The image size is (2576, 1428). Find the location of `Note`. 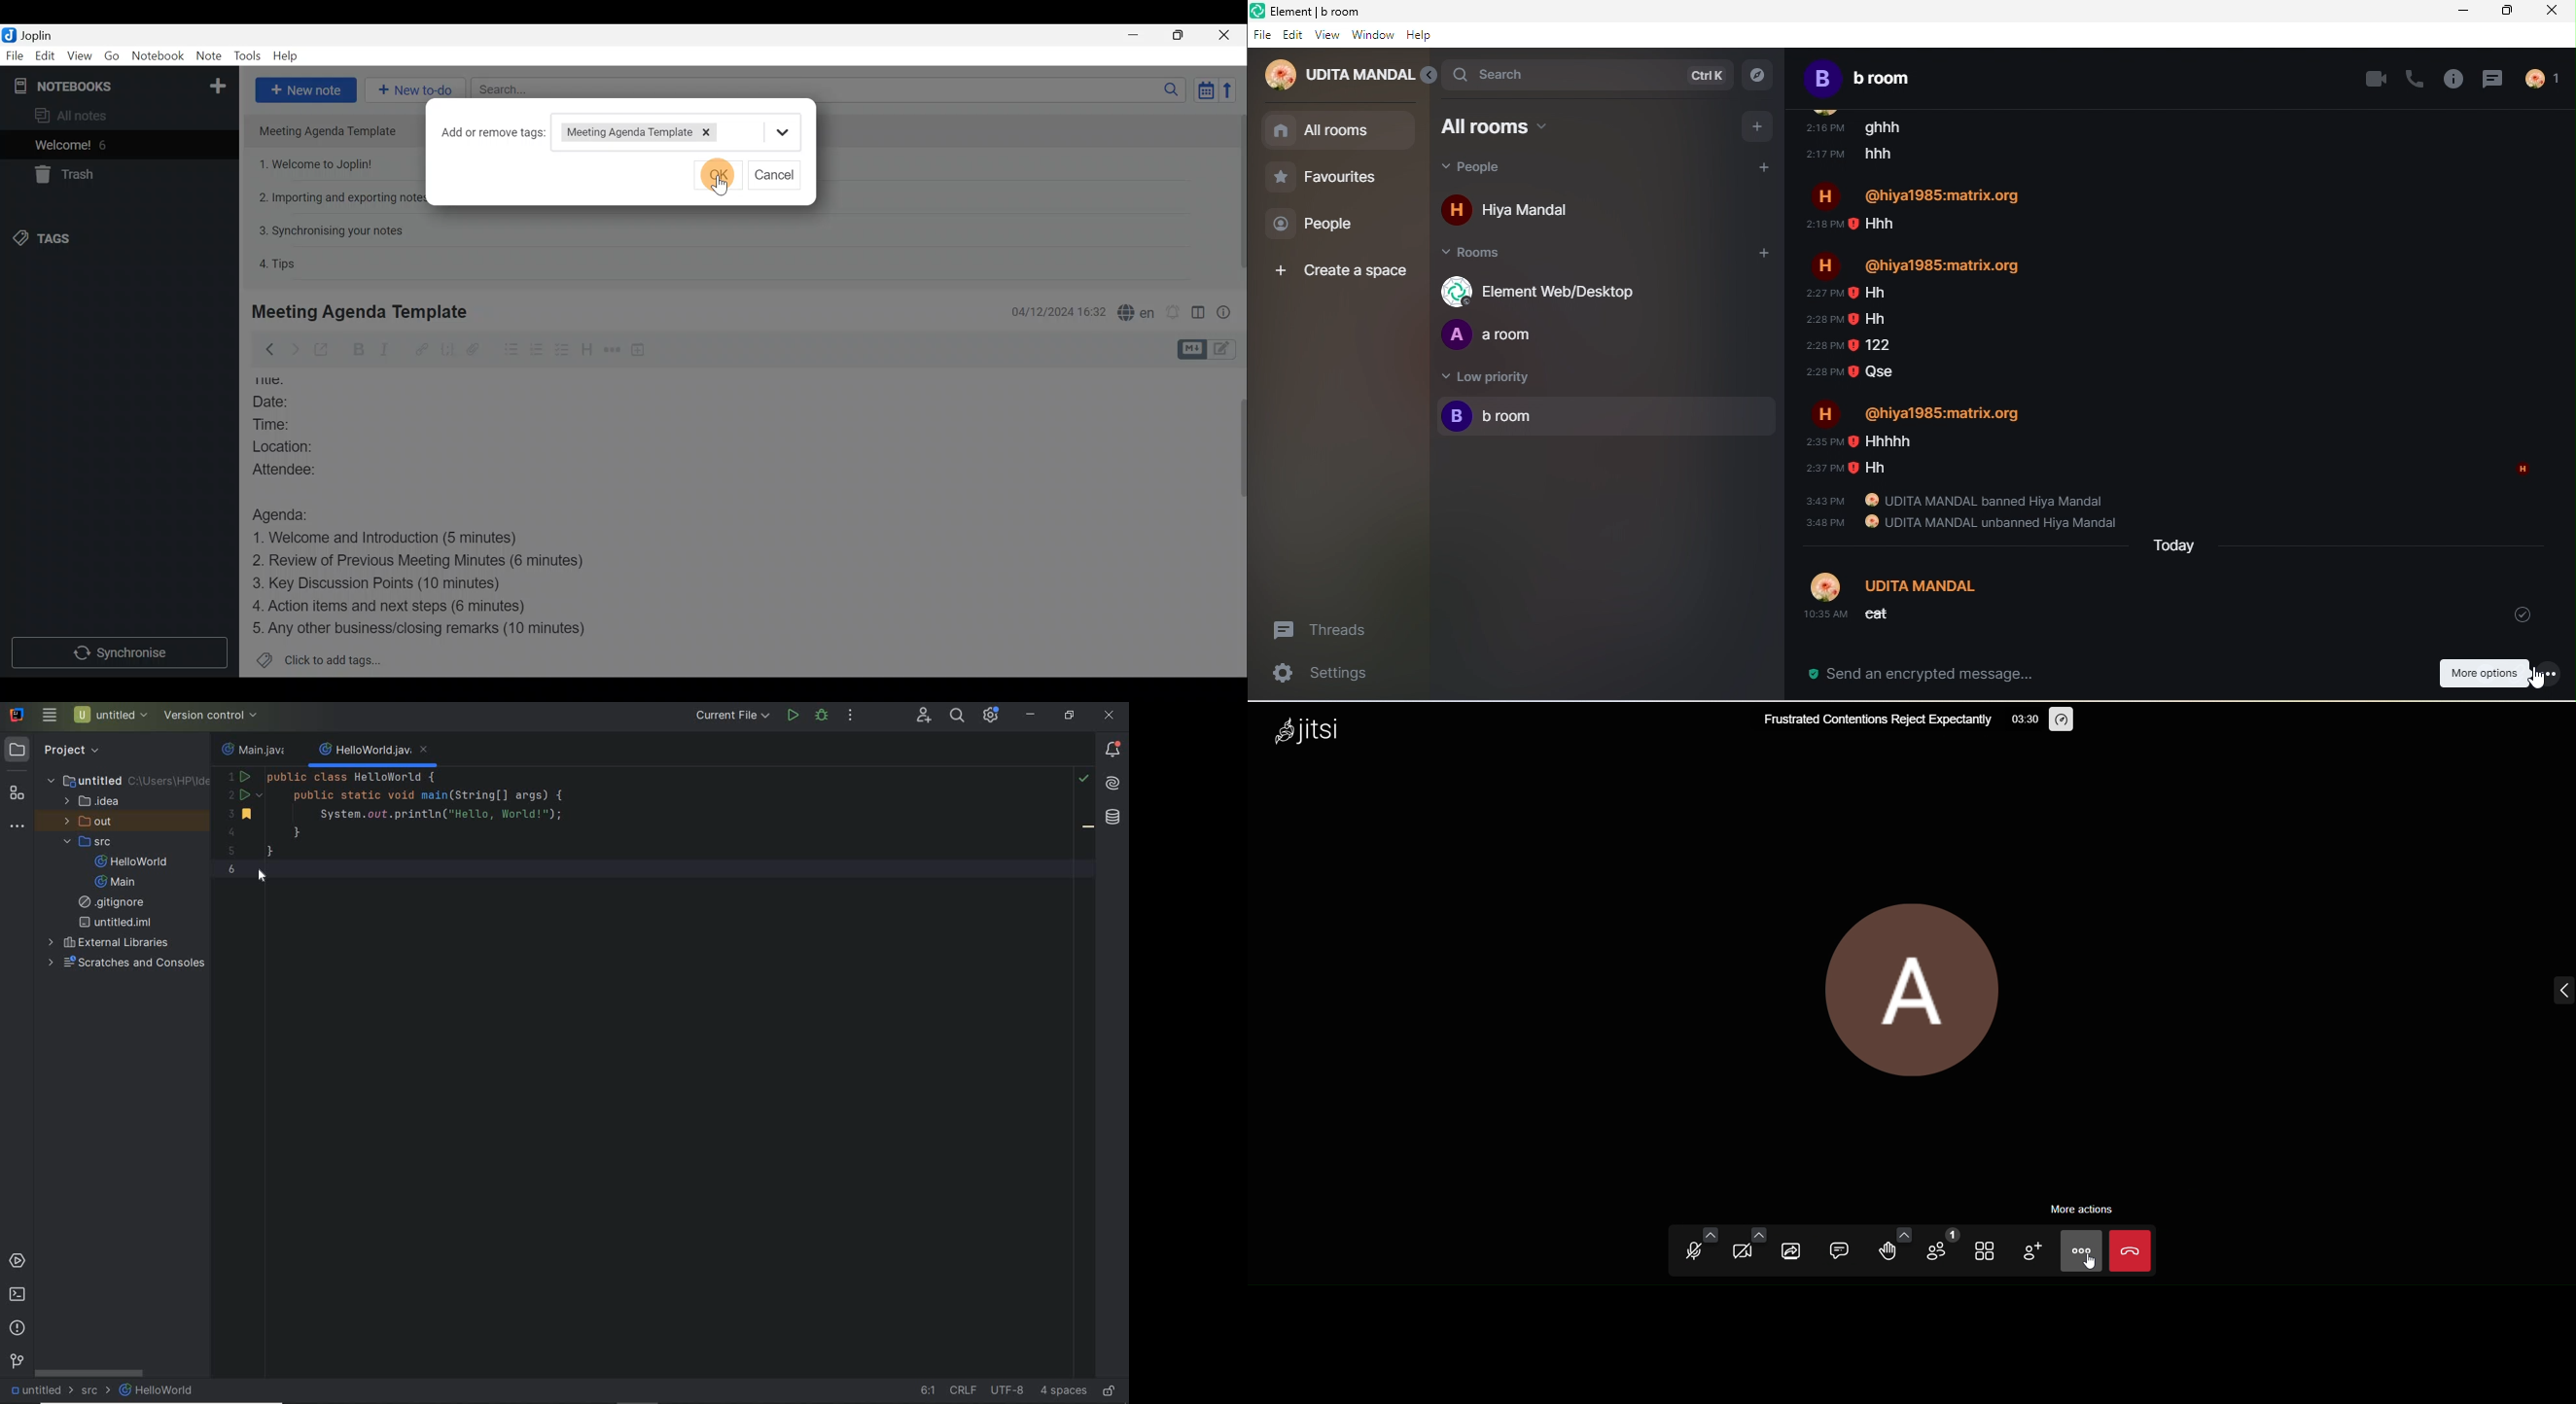

Note is located at coordinates (207, 53).